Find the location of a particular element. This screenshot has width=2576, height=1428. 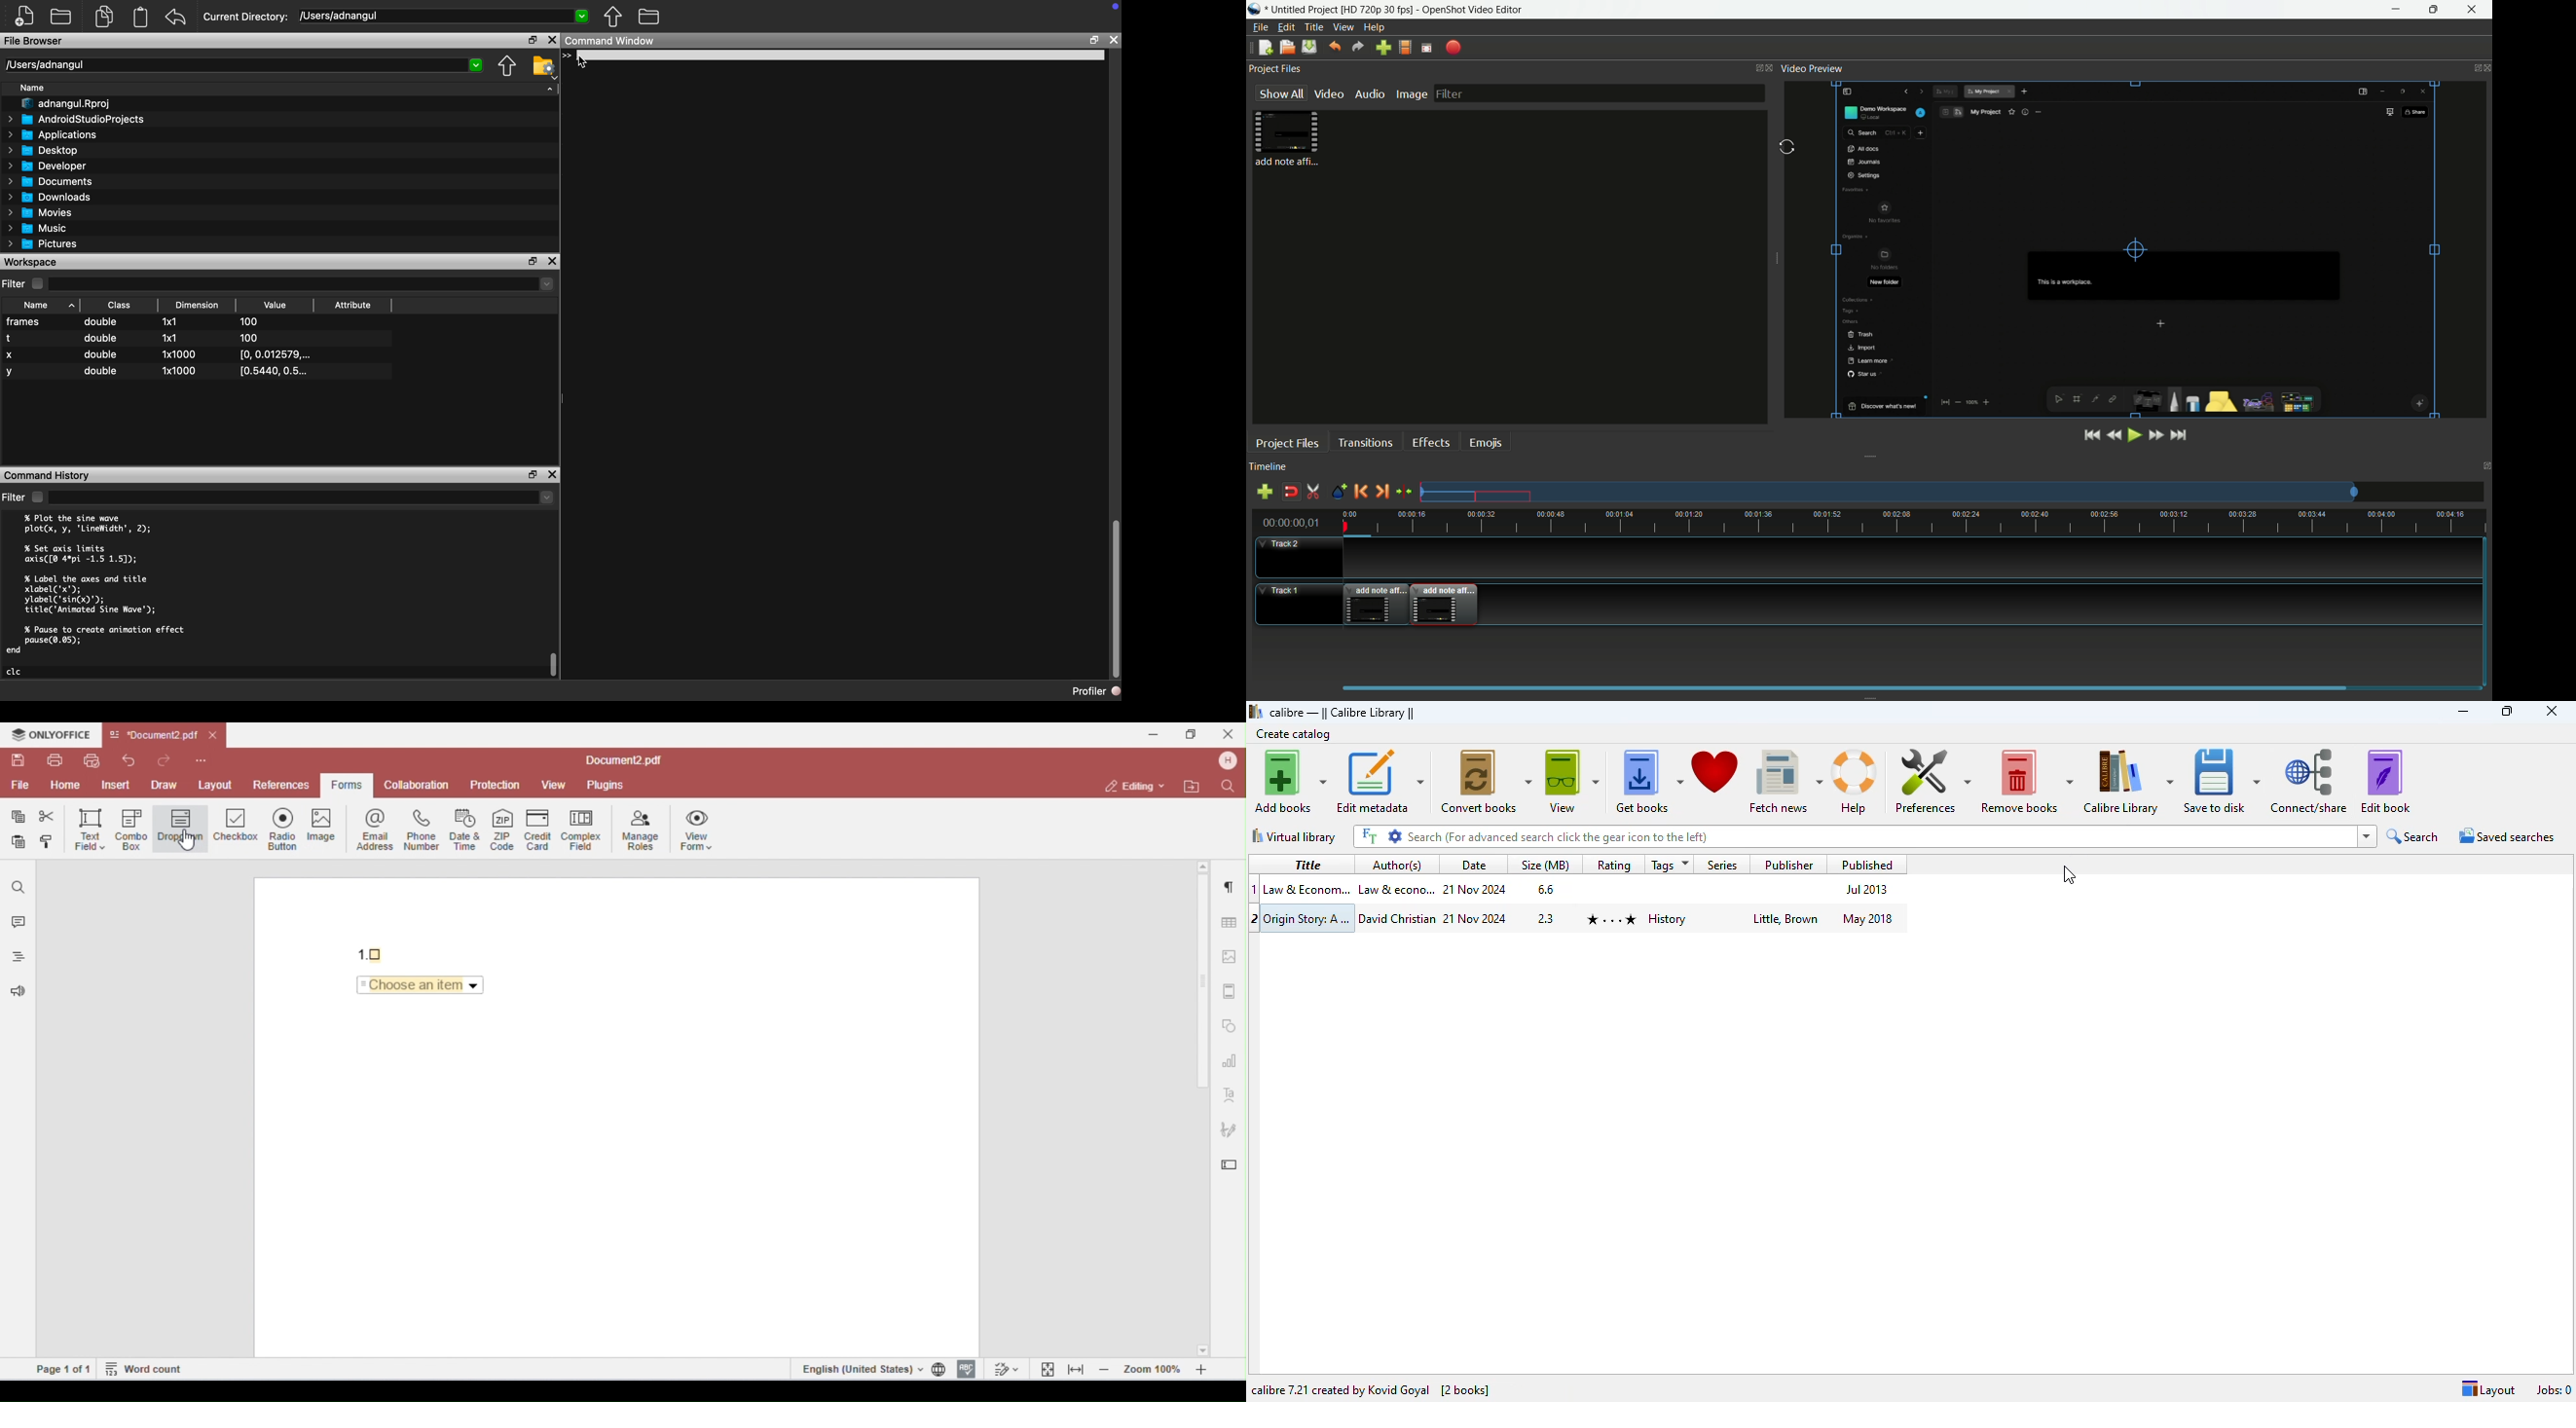

search is located at coordinates (2418, 835).